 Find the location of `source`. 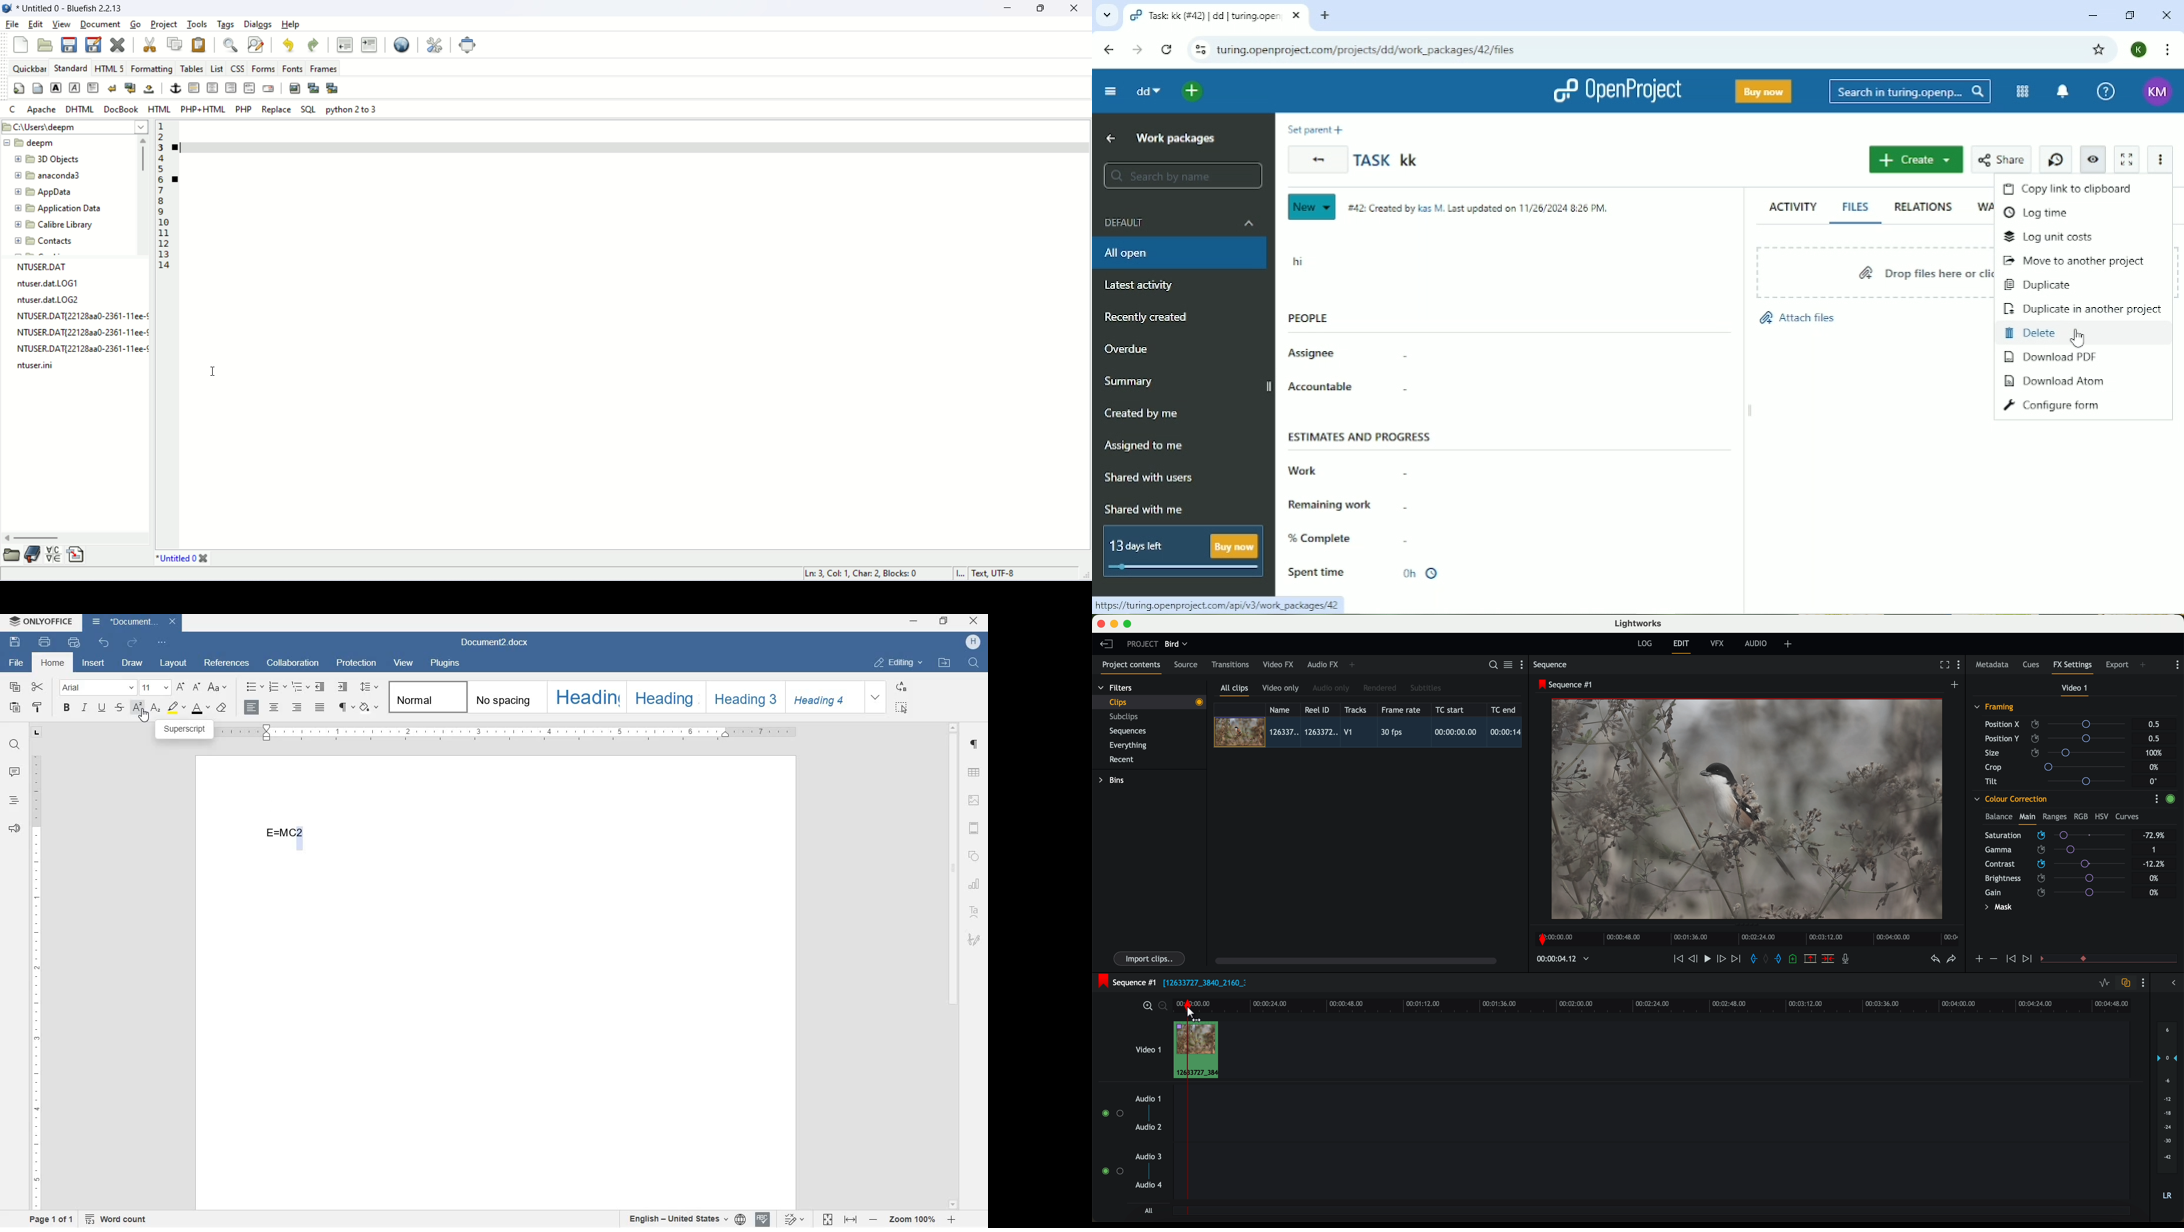

source is located at coordinates (1186, 665).